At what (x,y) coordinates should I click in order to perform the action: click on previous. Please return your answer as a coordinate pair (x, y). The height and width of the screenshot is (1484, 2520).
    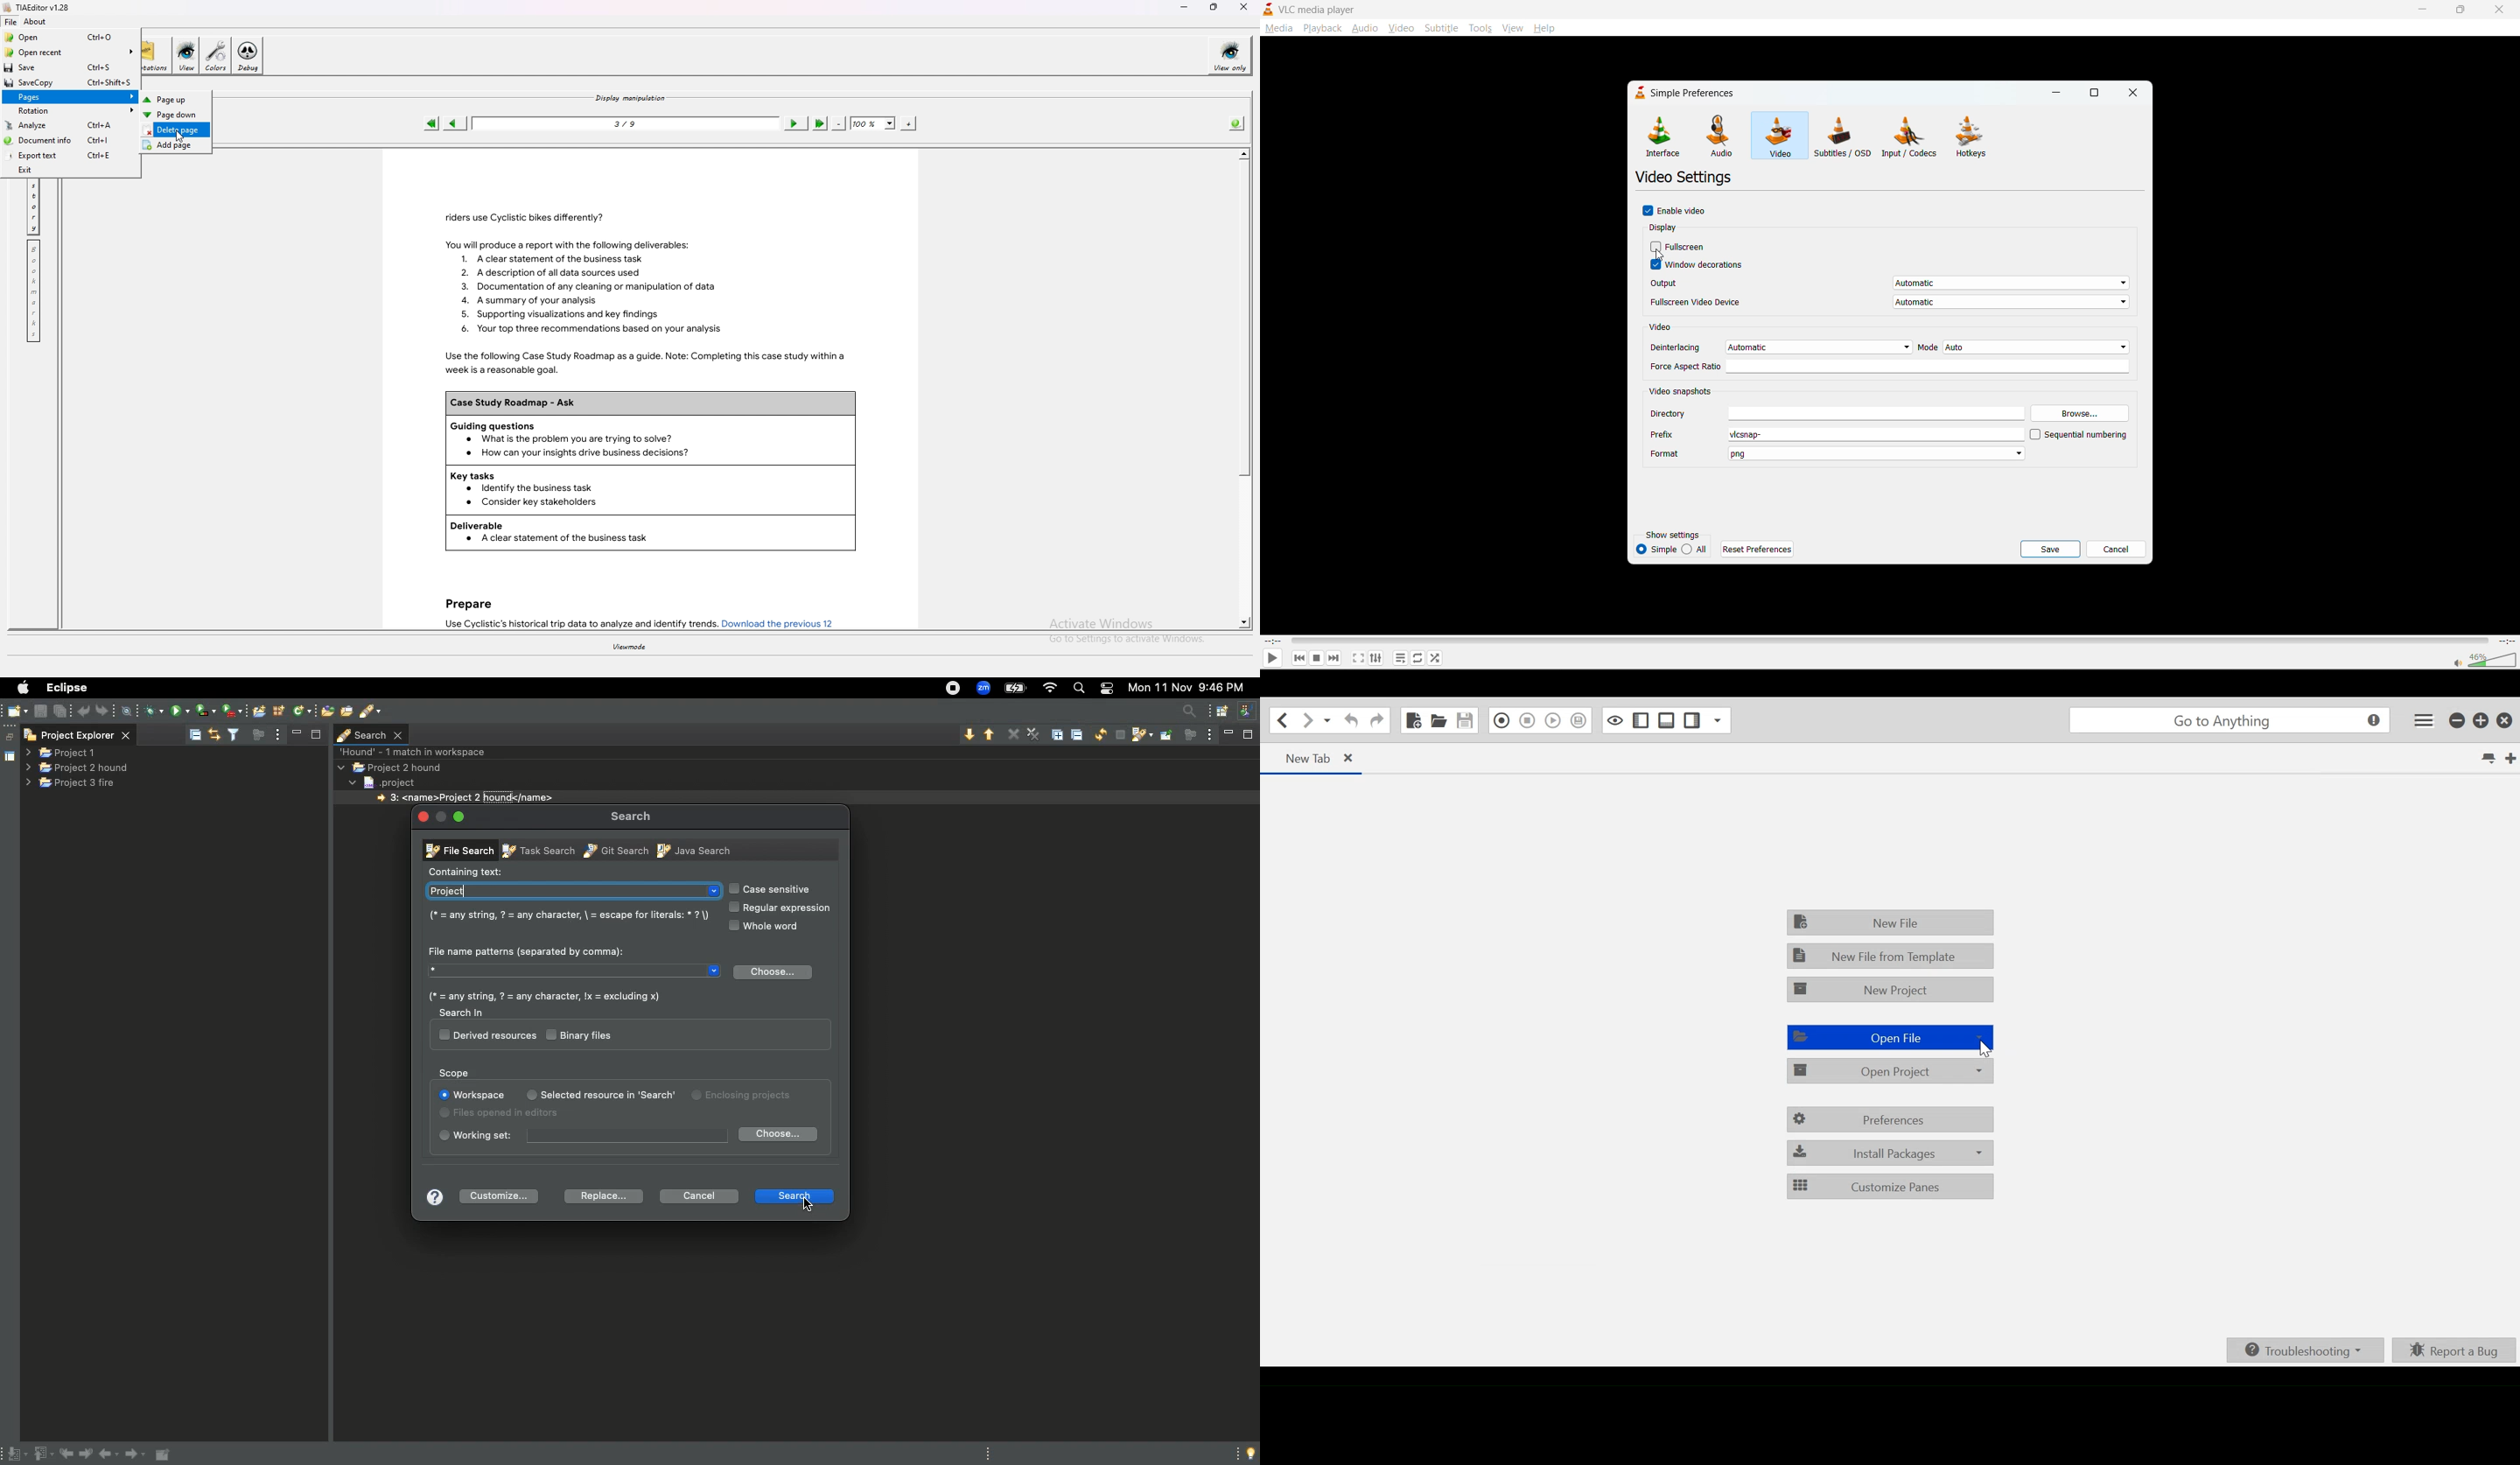
    Looking at the image, I should click on (1299, 659).